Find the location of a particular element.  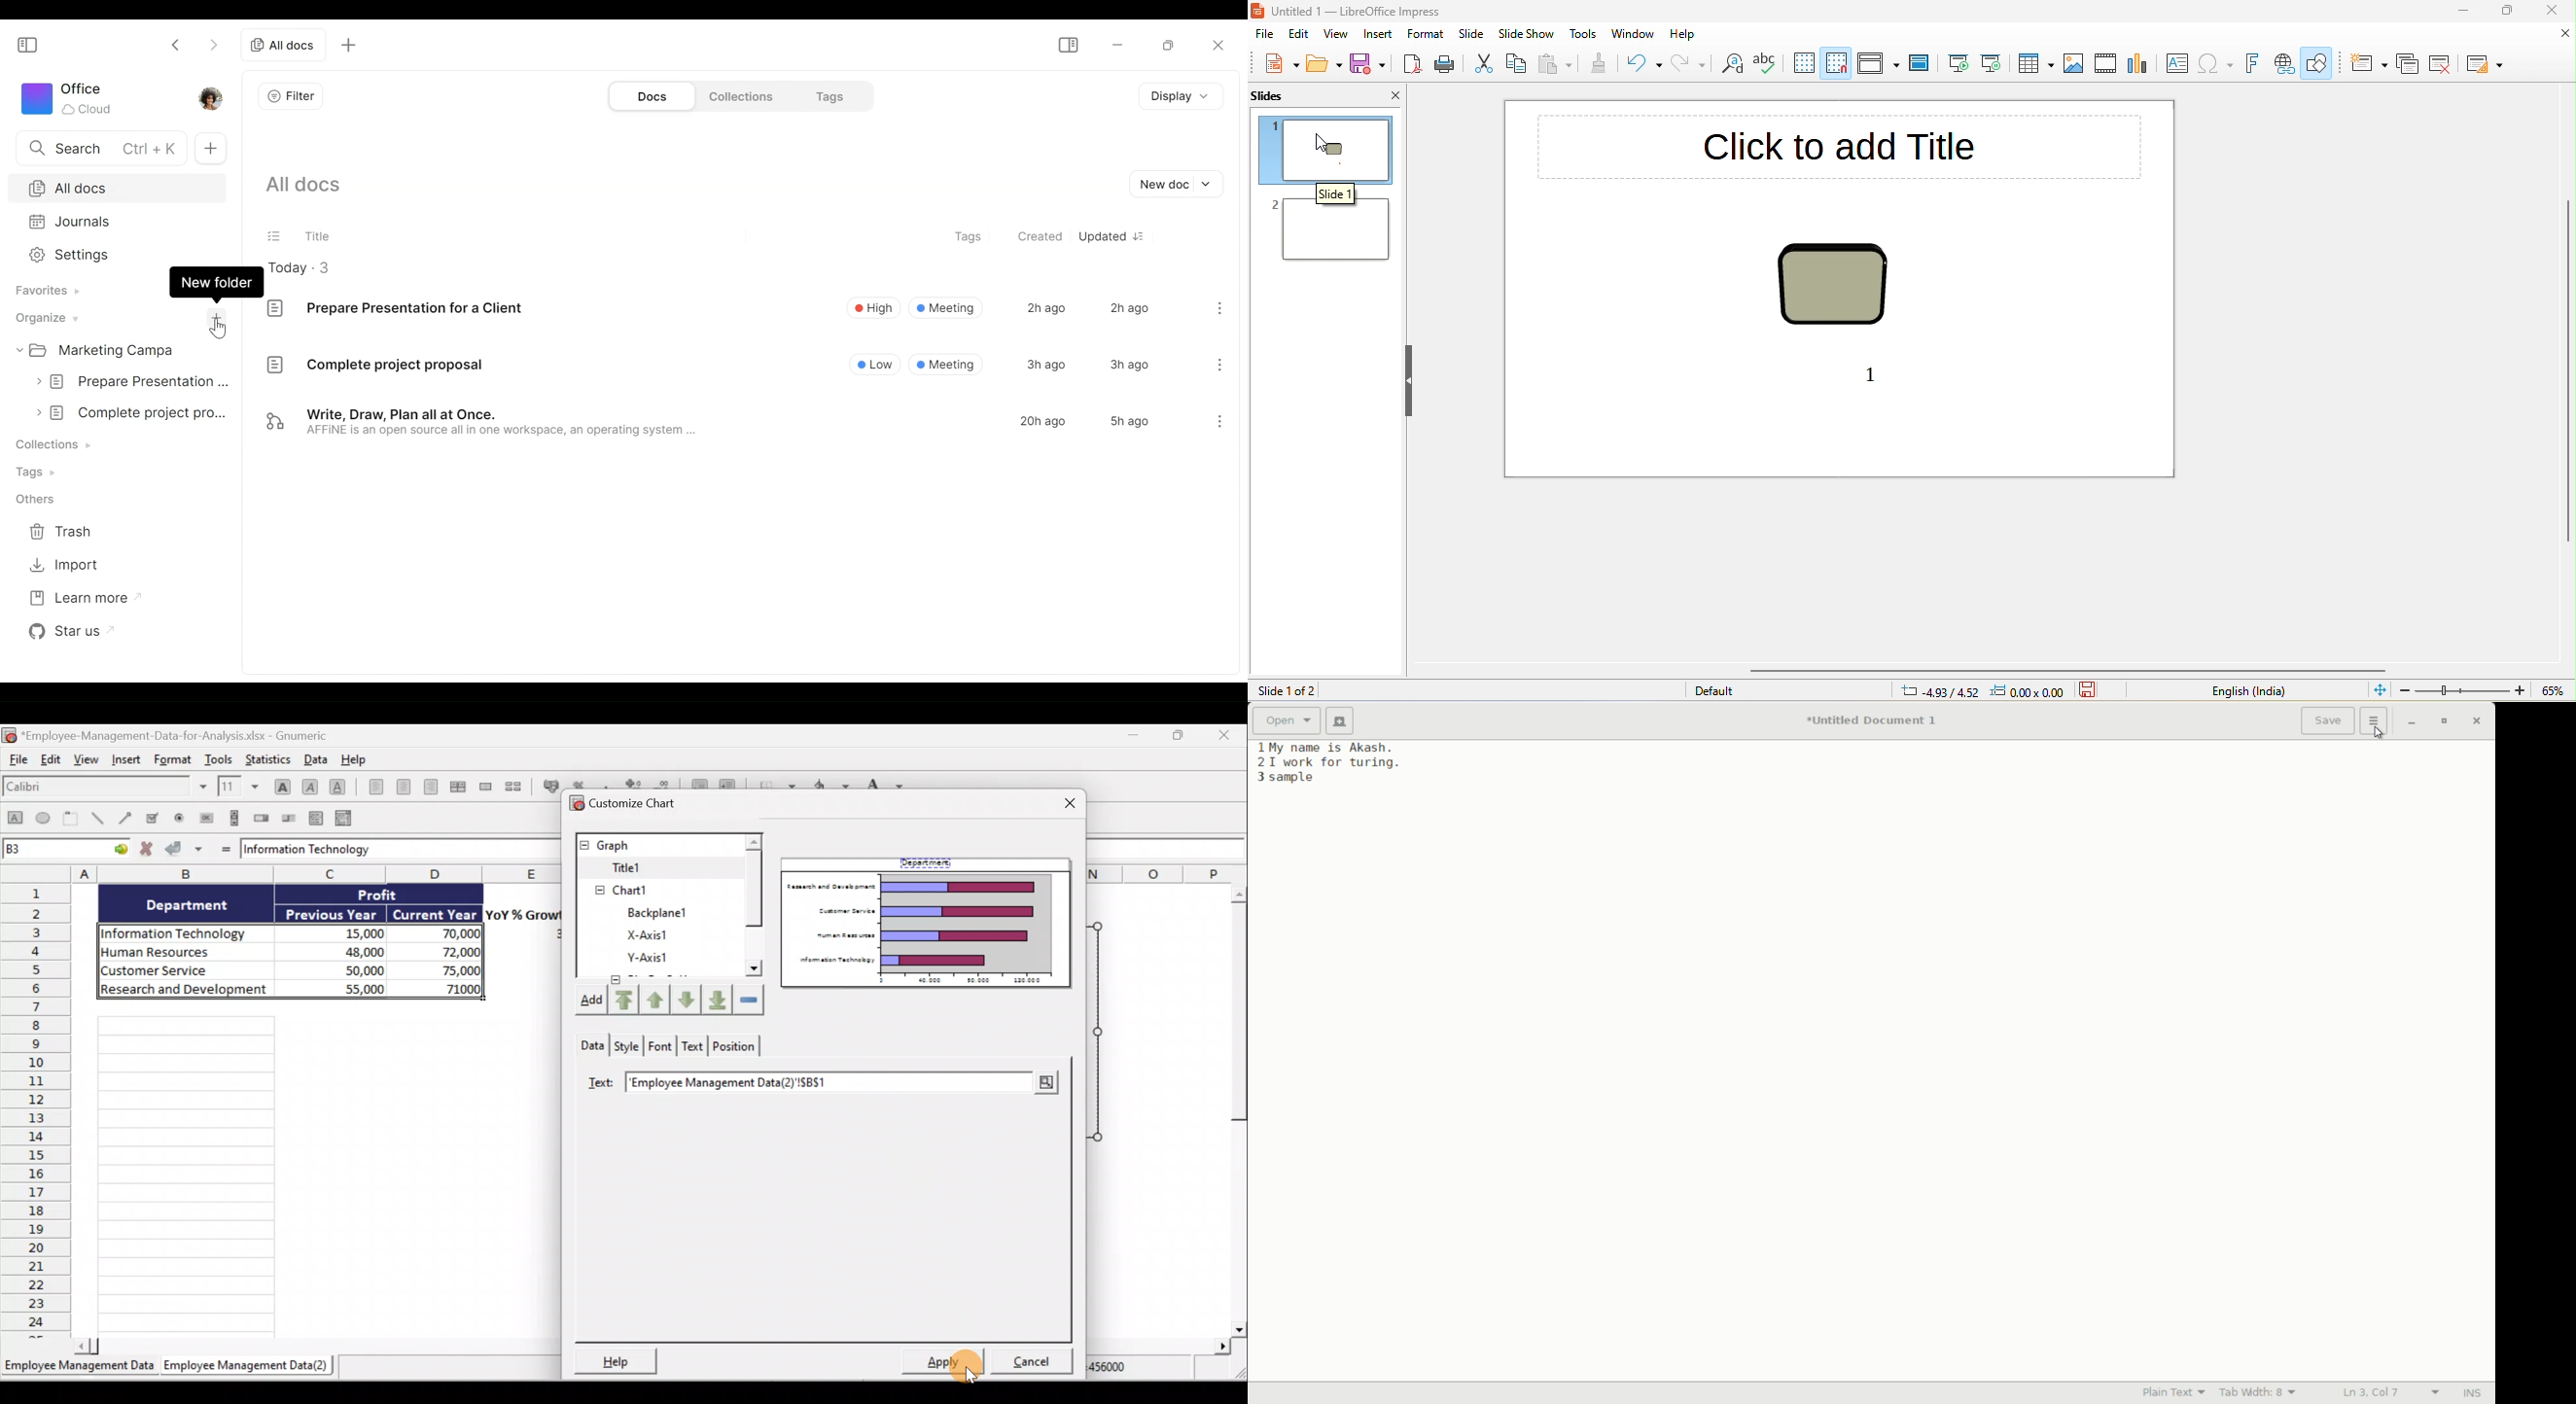

close is located at coordinates (2563, 35).